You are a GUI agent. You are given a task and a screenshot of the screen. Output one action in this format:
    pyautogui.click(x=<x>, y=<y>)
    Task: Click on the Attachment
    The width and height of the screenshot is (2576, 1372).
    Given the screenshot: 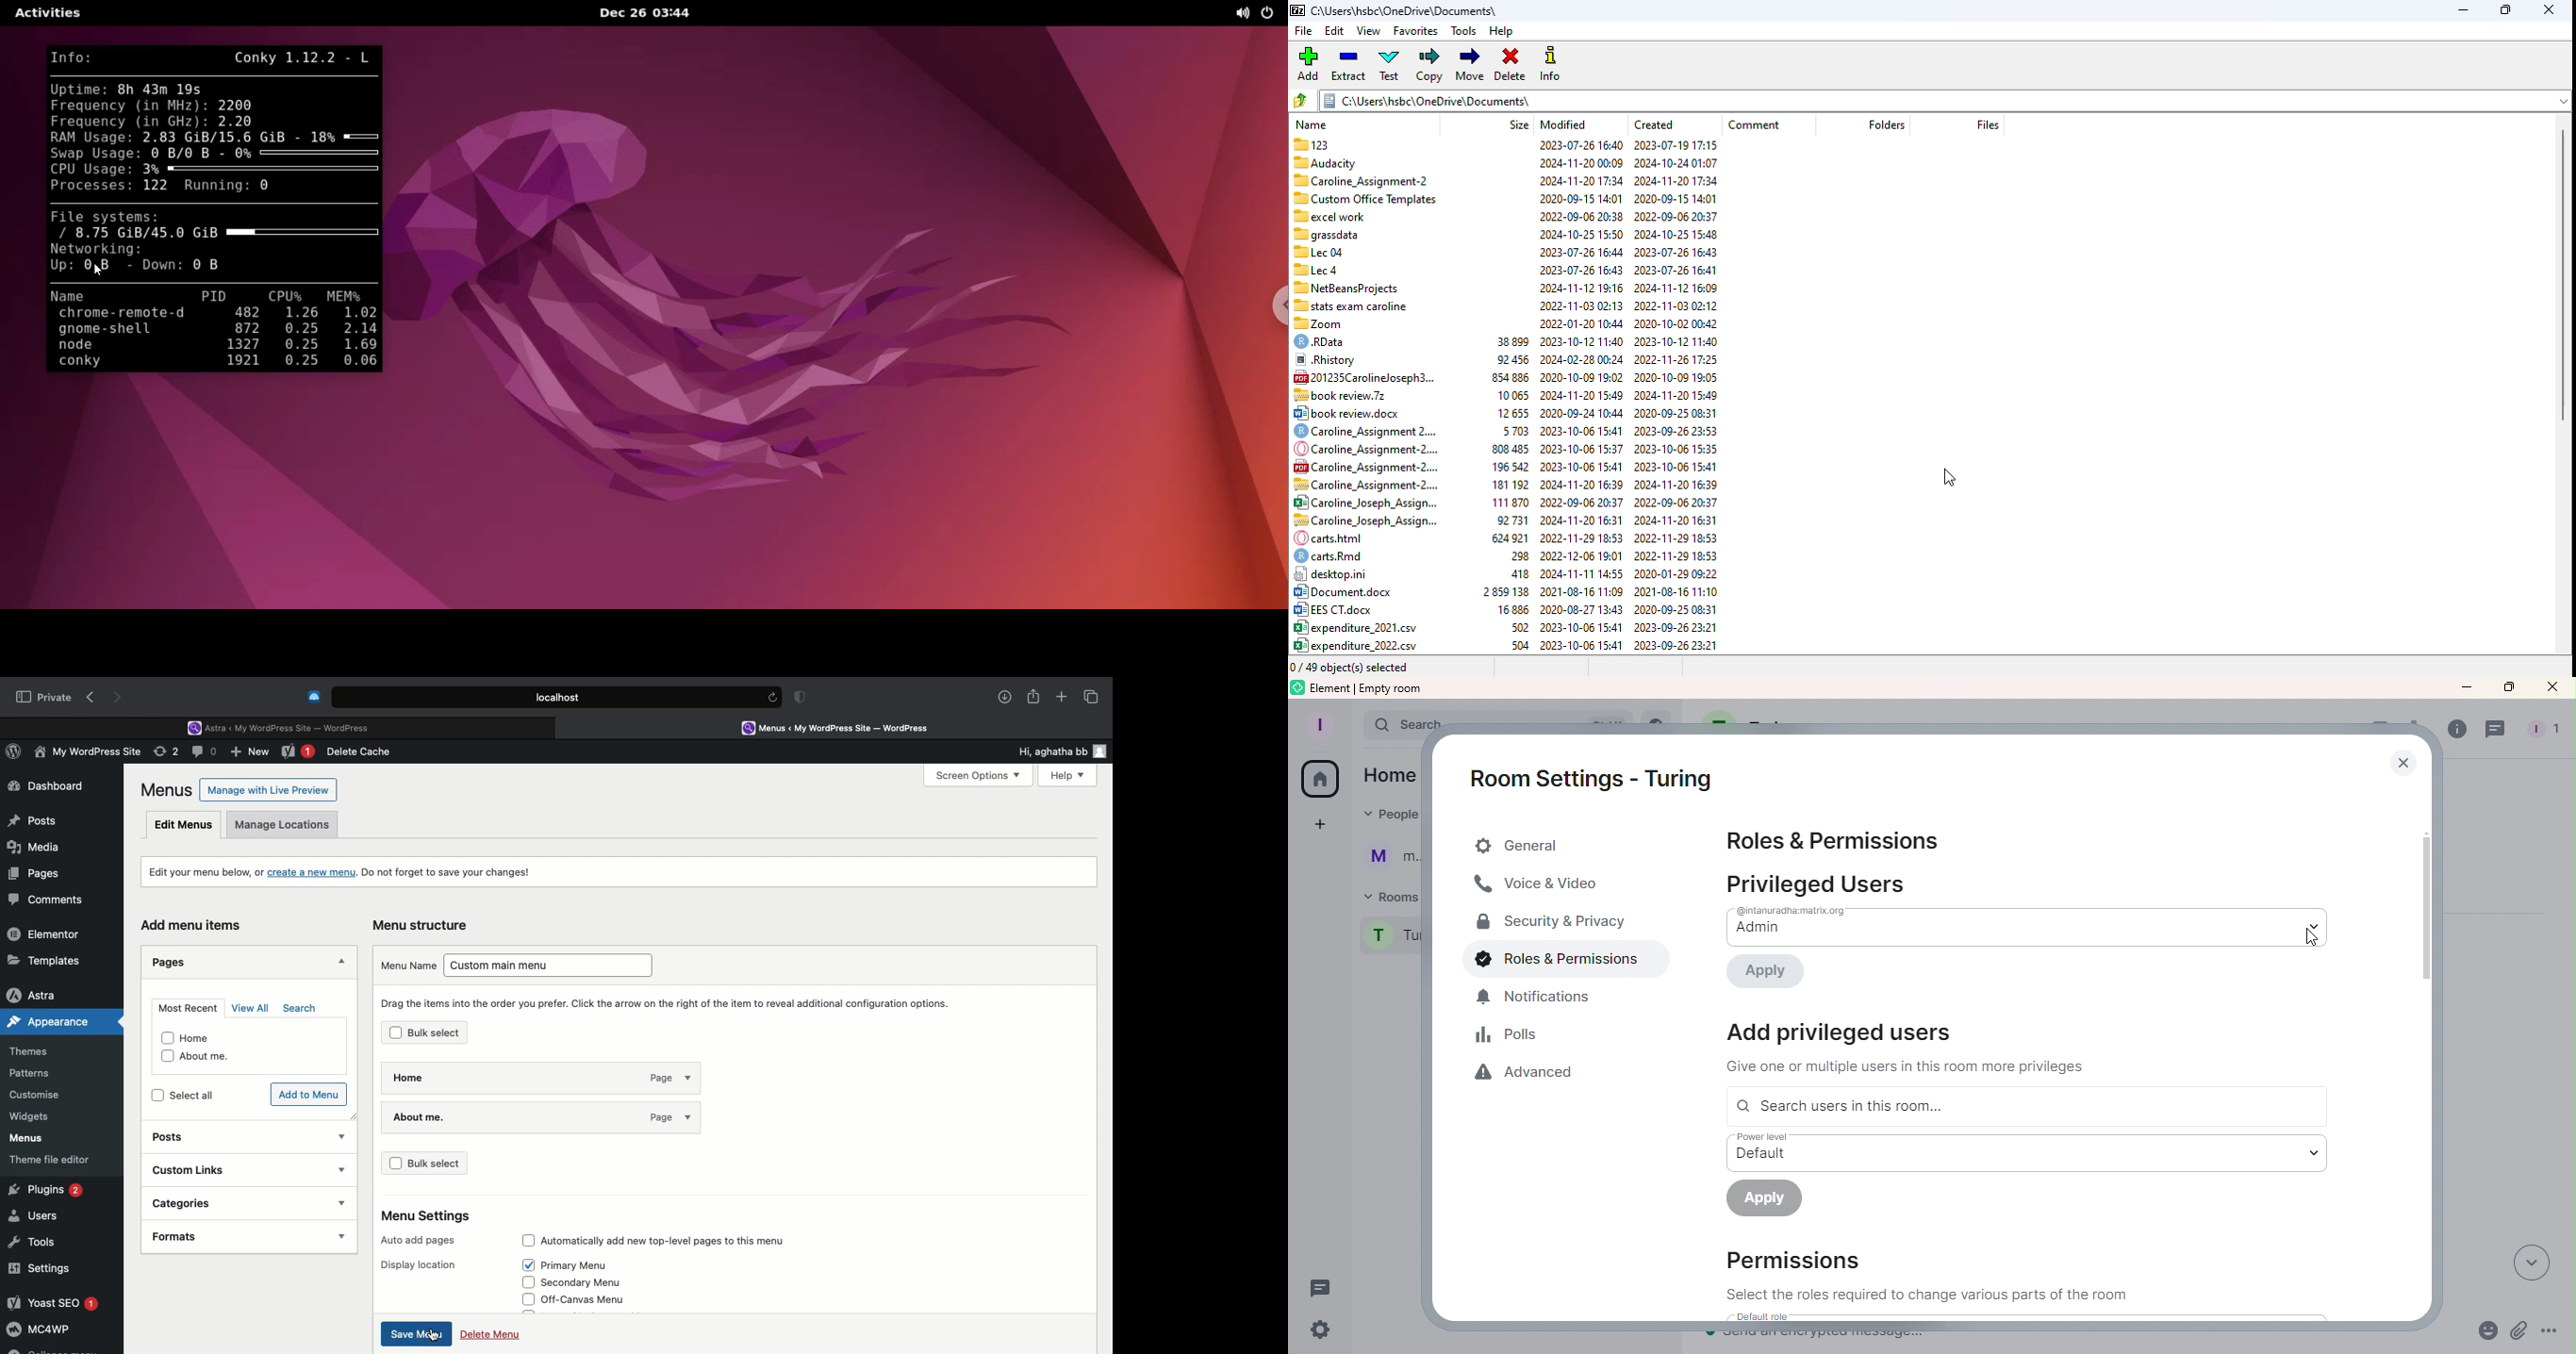 What is the action you would take?
    pyautogui.click(x=2517, y=1333)
    